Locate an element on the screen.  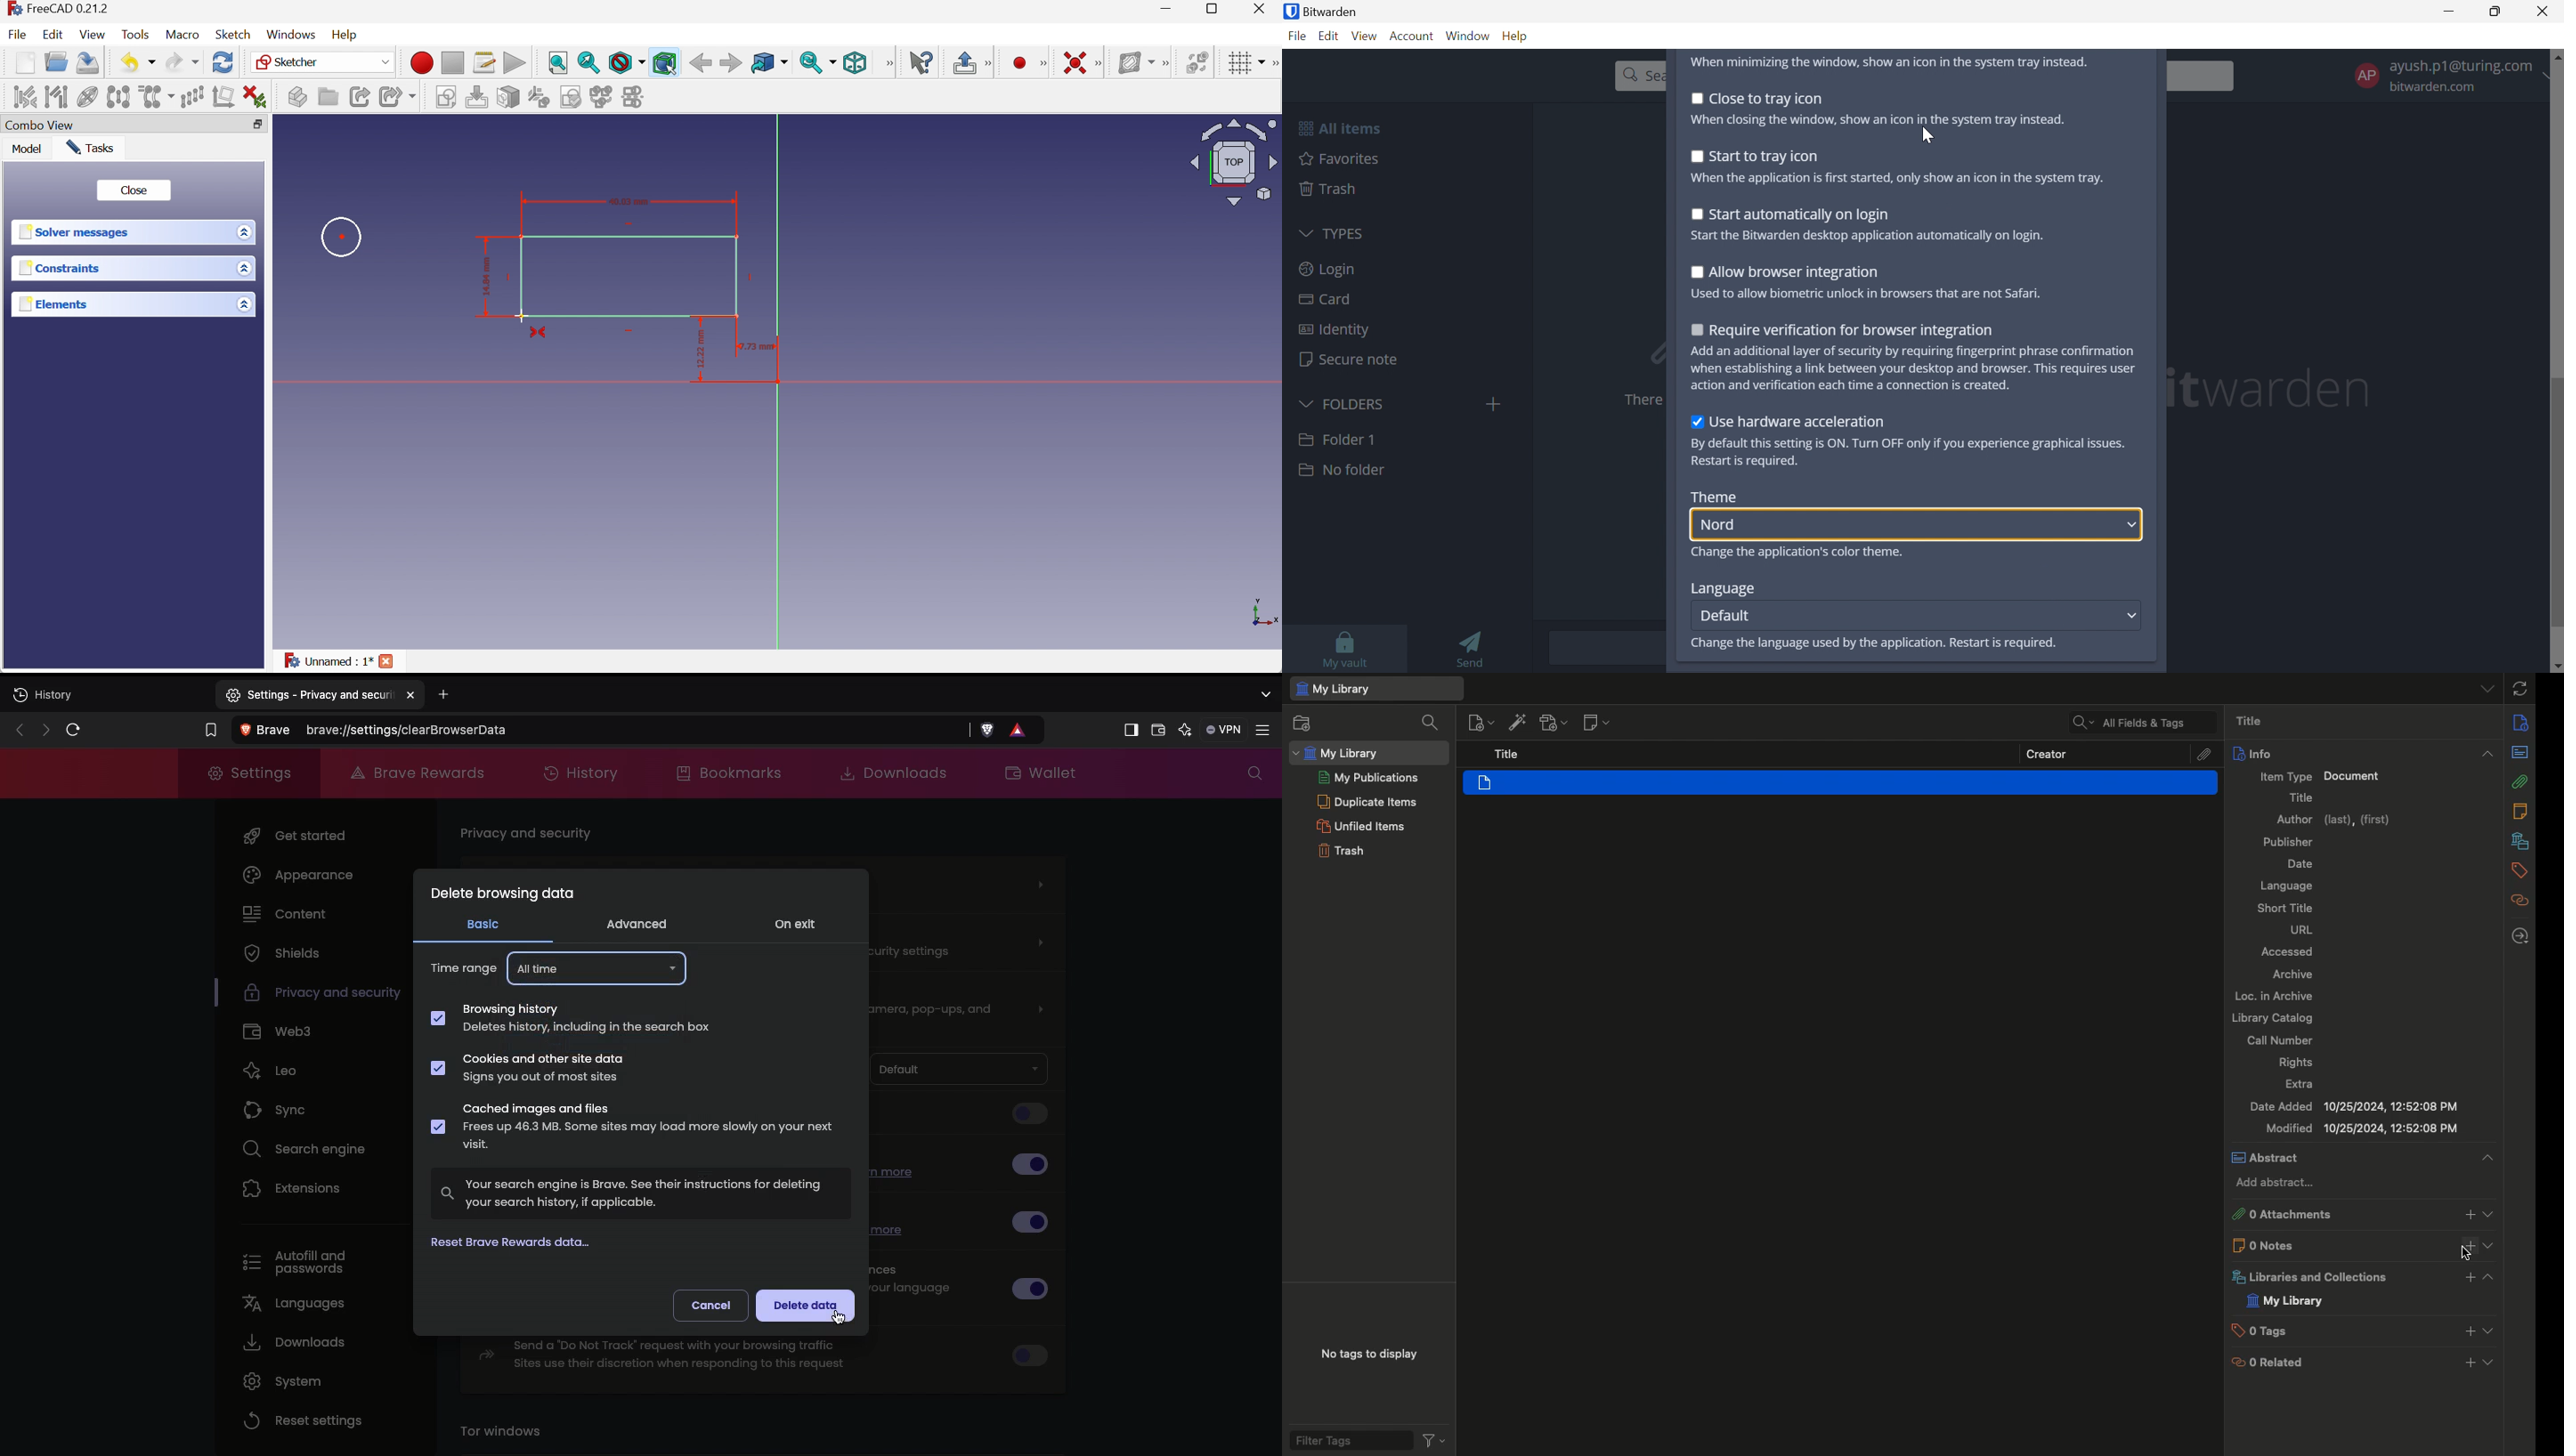
My library is located at coordinates (1375, 689).